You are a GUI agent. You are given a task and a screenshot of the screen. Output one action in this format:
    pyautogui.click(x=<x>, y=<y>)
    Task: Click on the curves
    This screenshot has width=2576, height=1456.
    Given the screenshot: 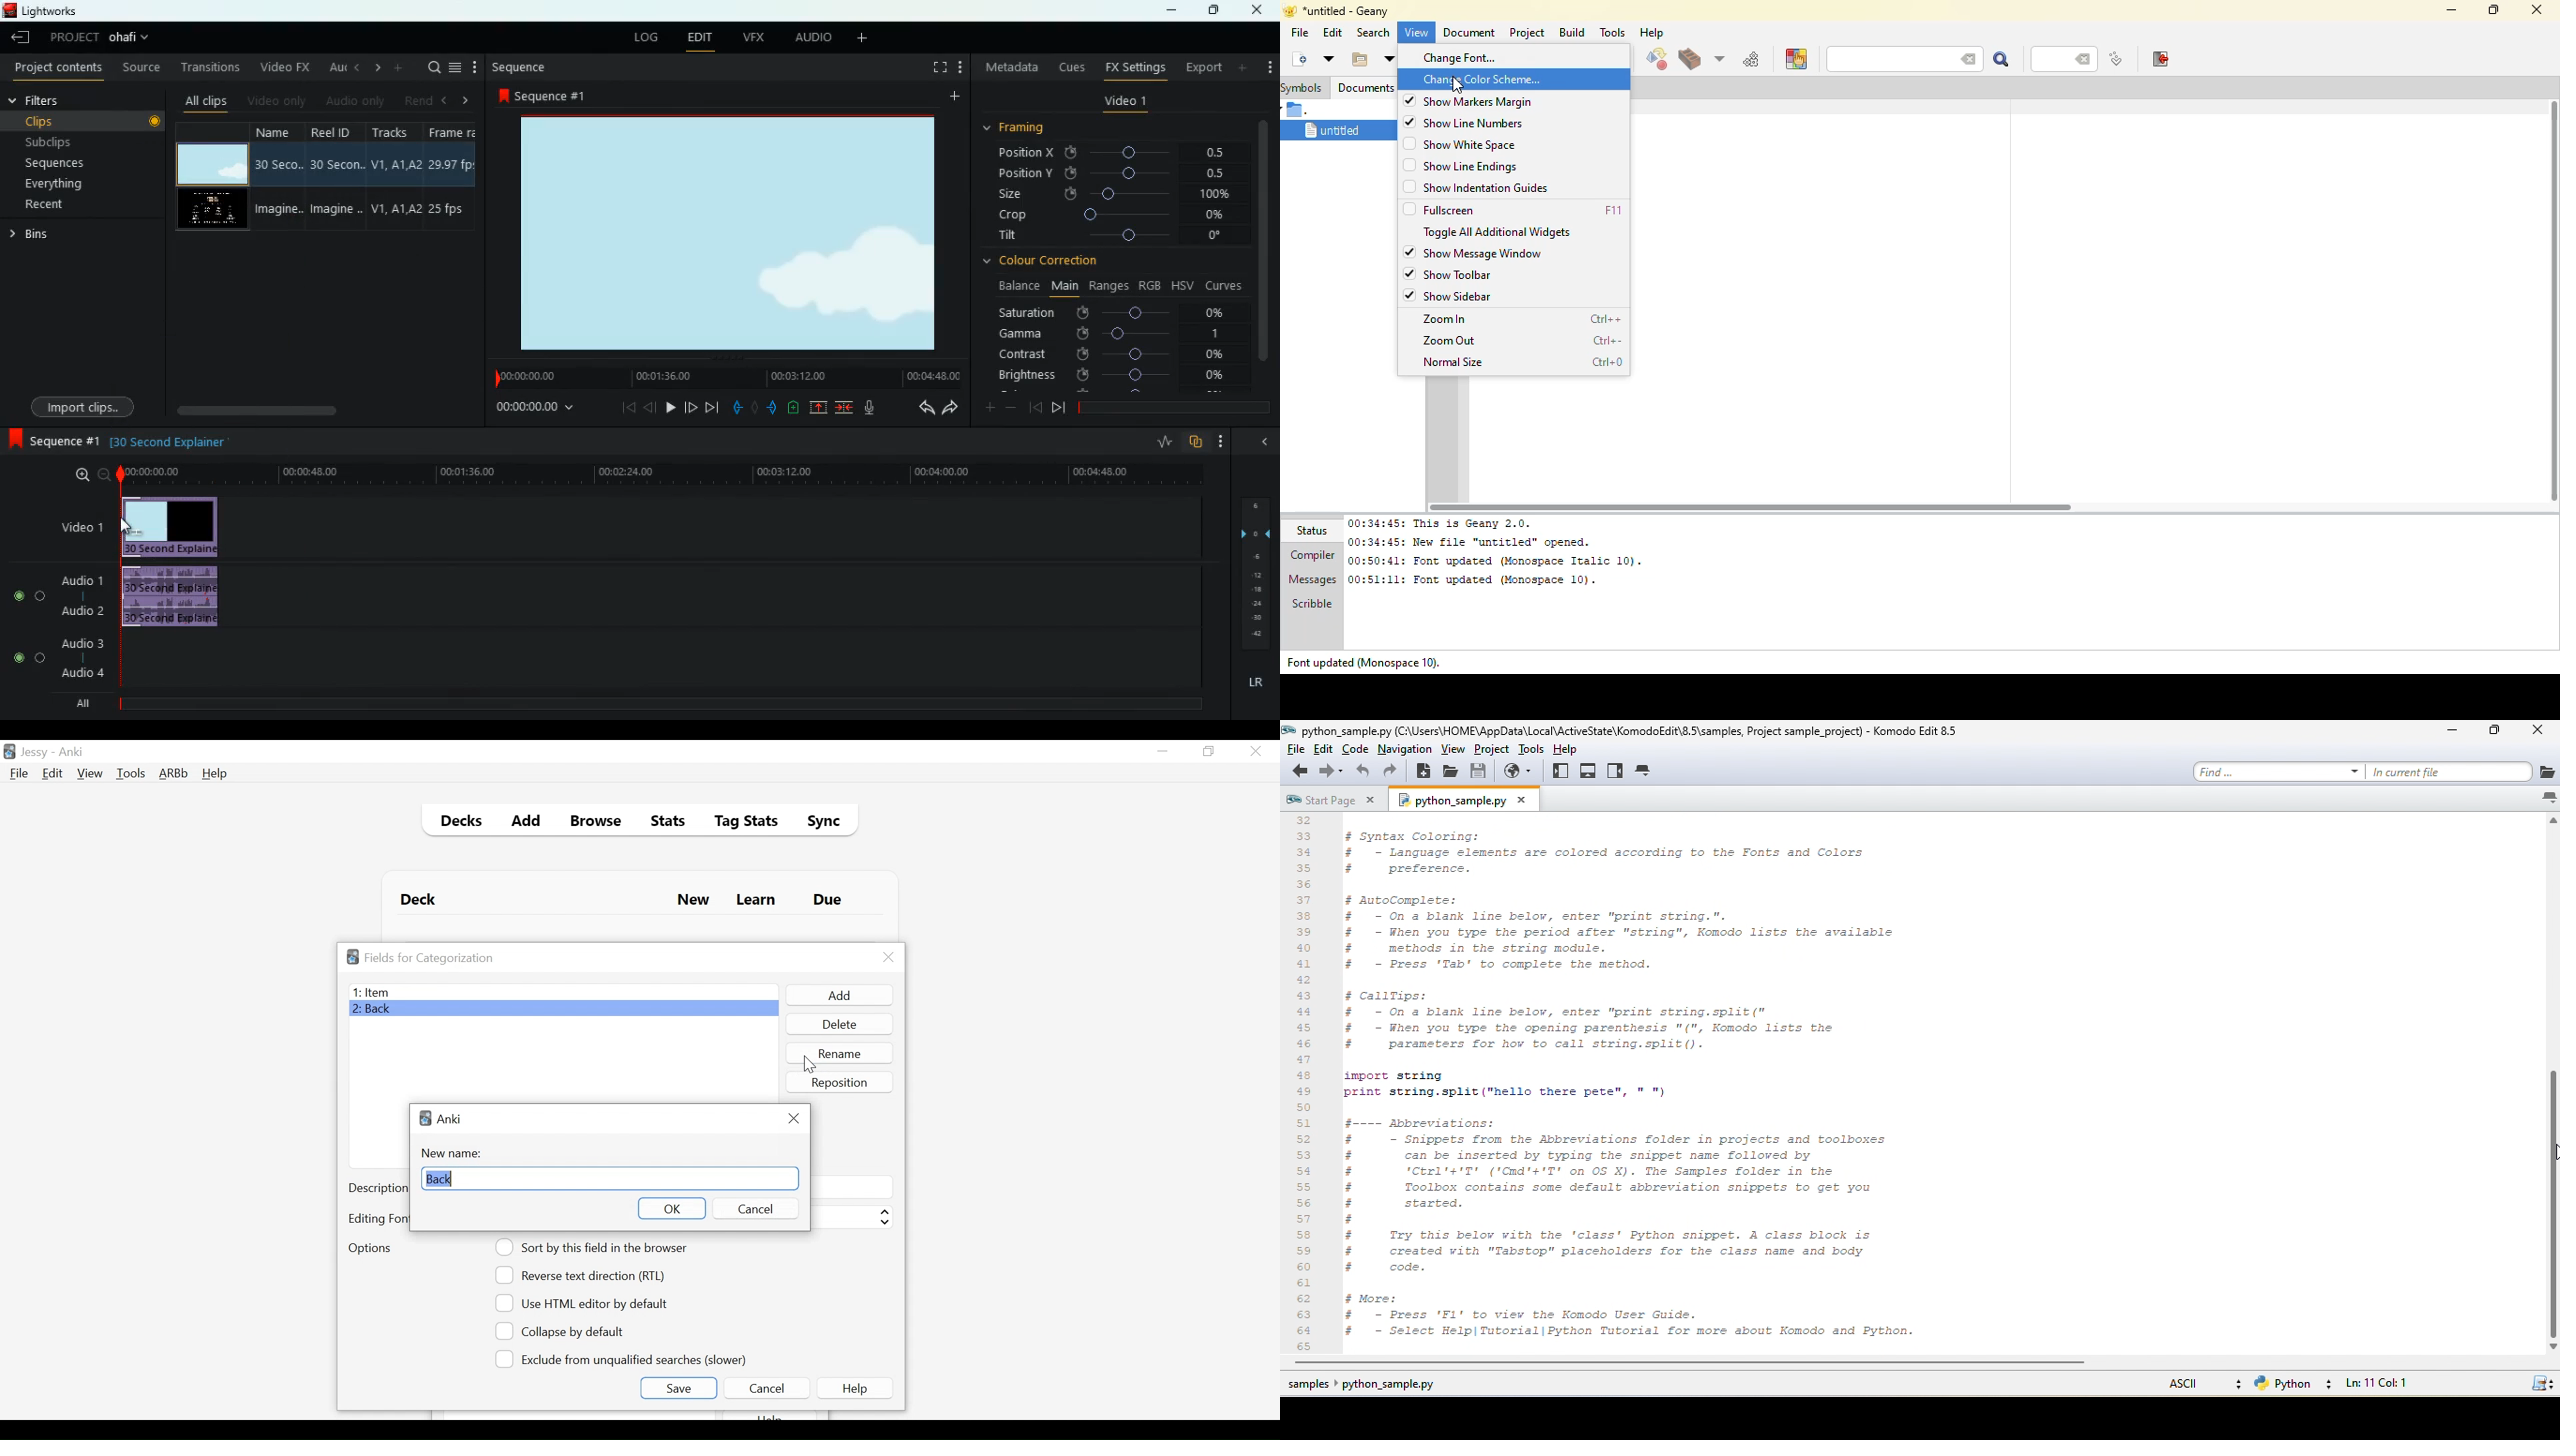 What is the action you would take?
    pyautogui.click(x=1224, y=285)
    